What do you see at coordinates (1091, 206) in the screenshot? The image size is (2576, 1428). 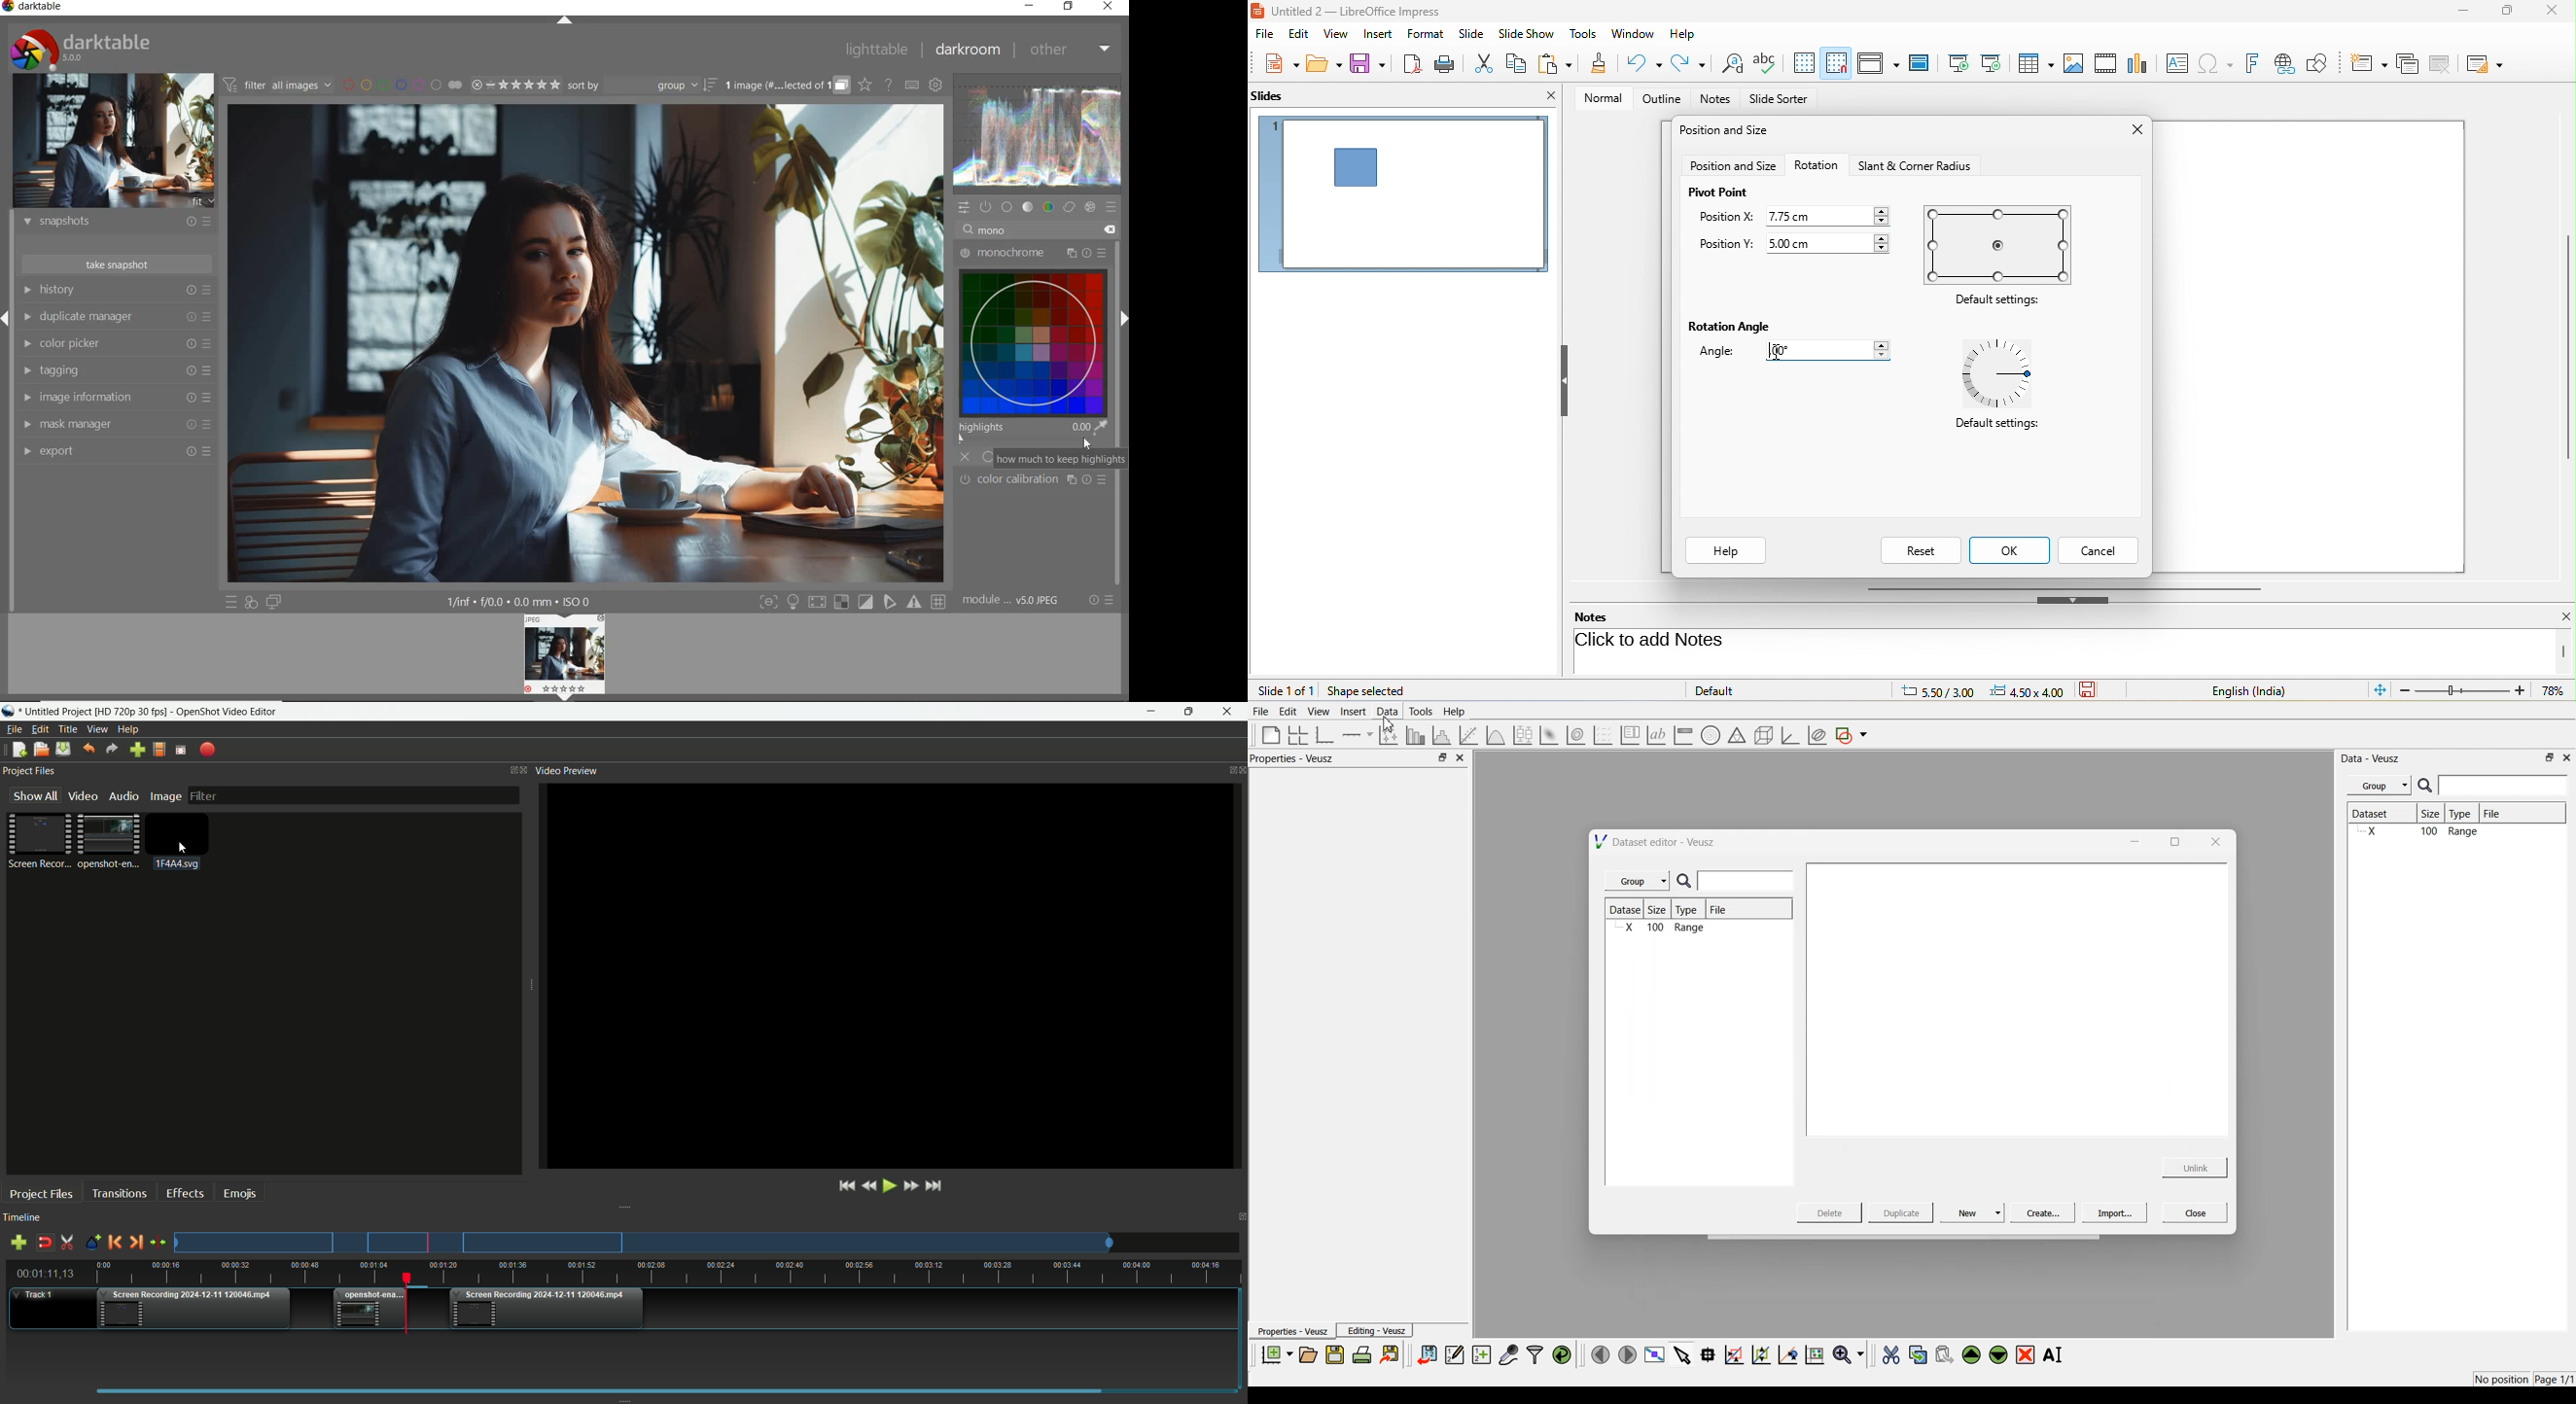 I see `effect` at bounding box center [1091, 206].